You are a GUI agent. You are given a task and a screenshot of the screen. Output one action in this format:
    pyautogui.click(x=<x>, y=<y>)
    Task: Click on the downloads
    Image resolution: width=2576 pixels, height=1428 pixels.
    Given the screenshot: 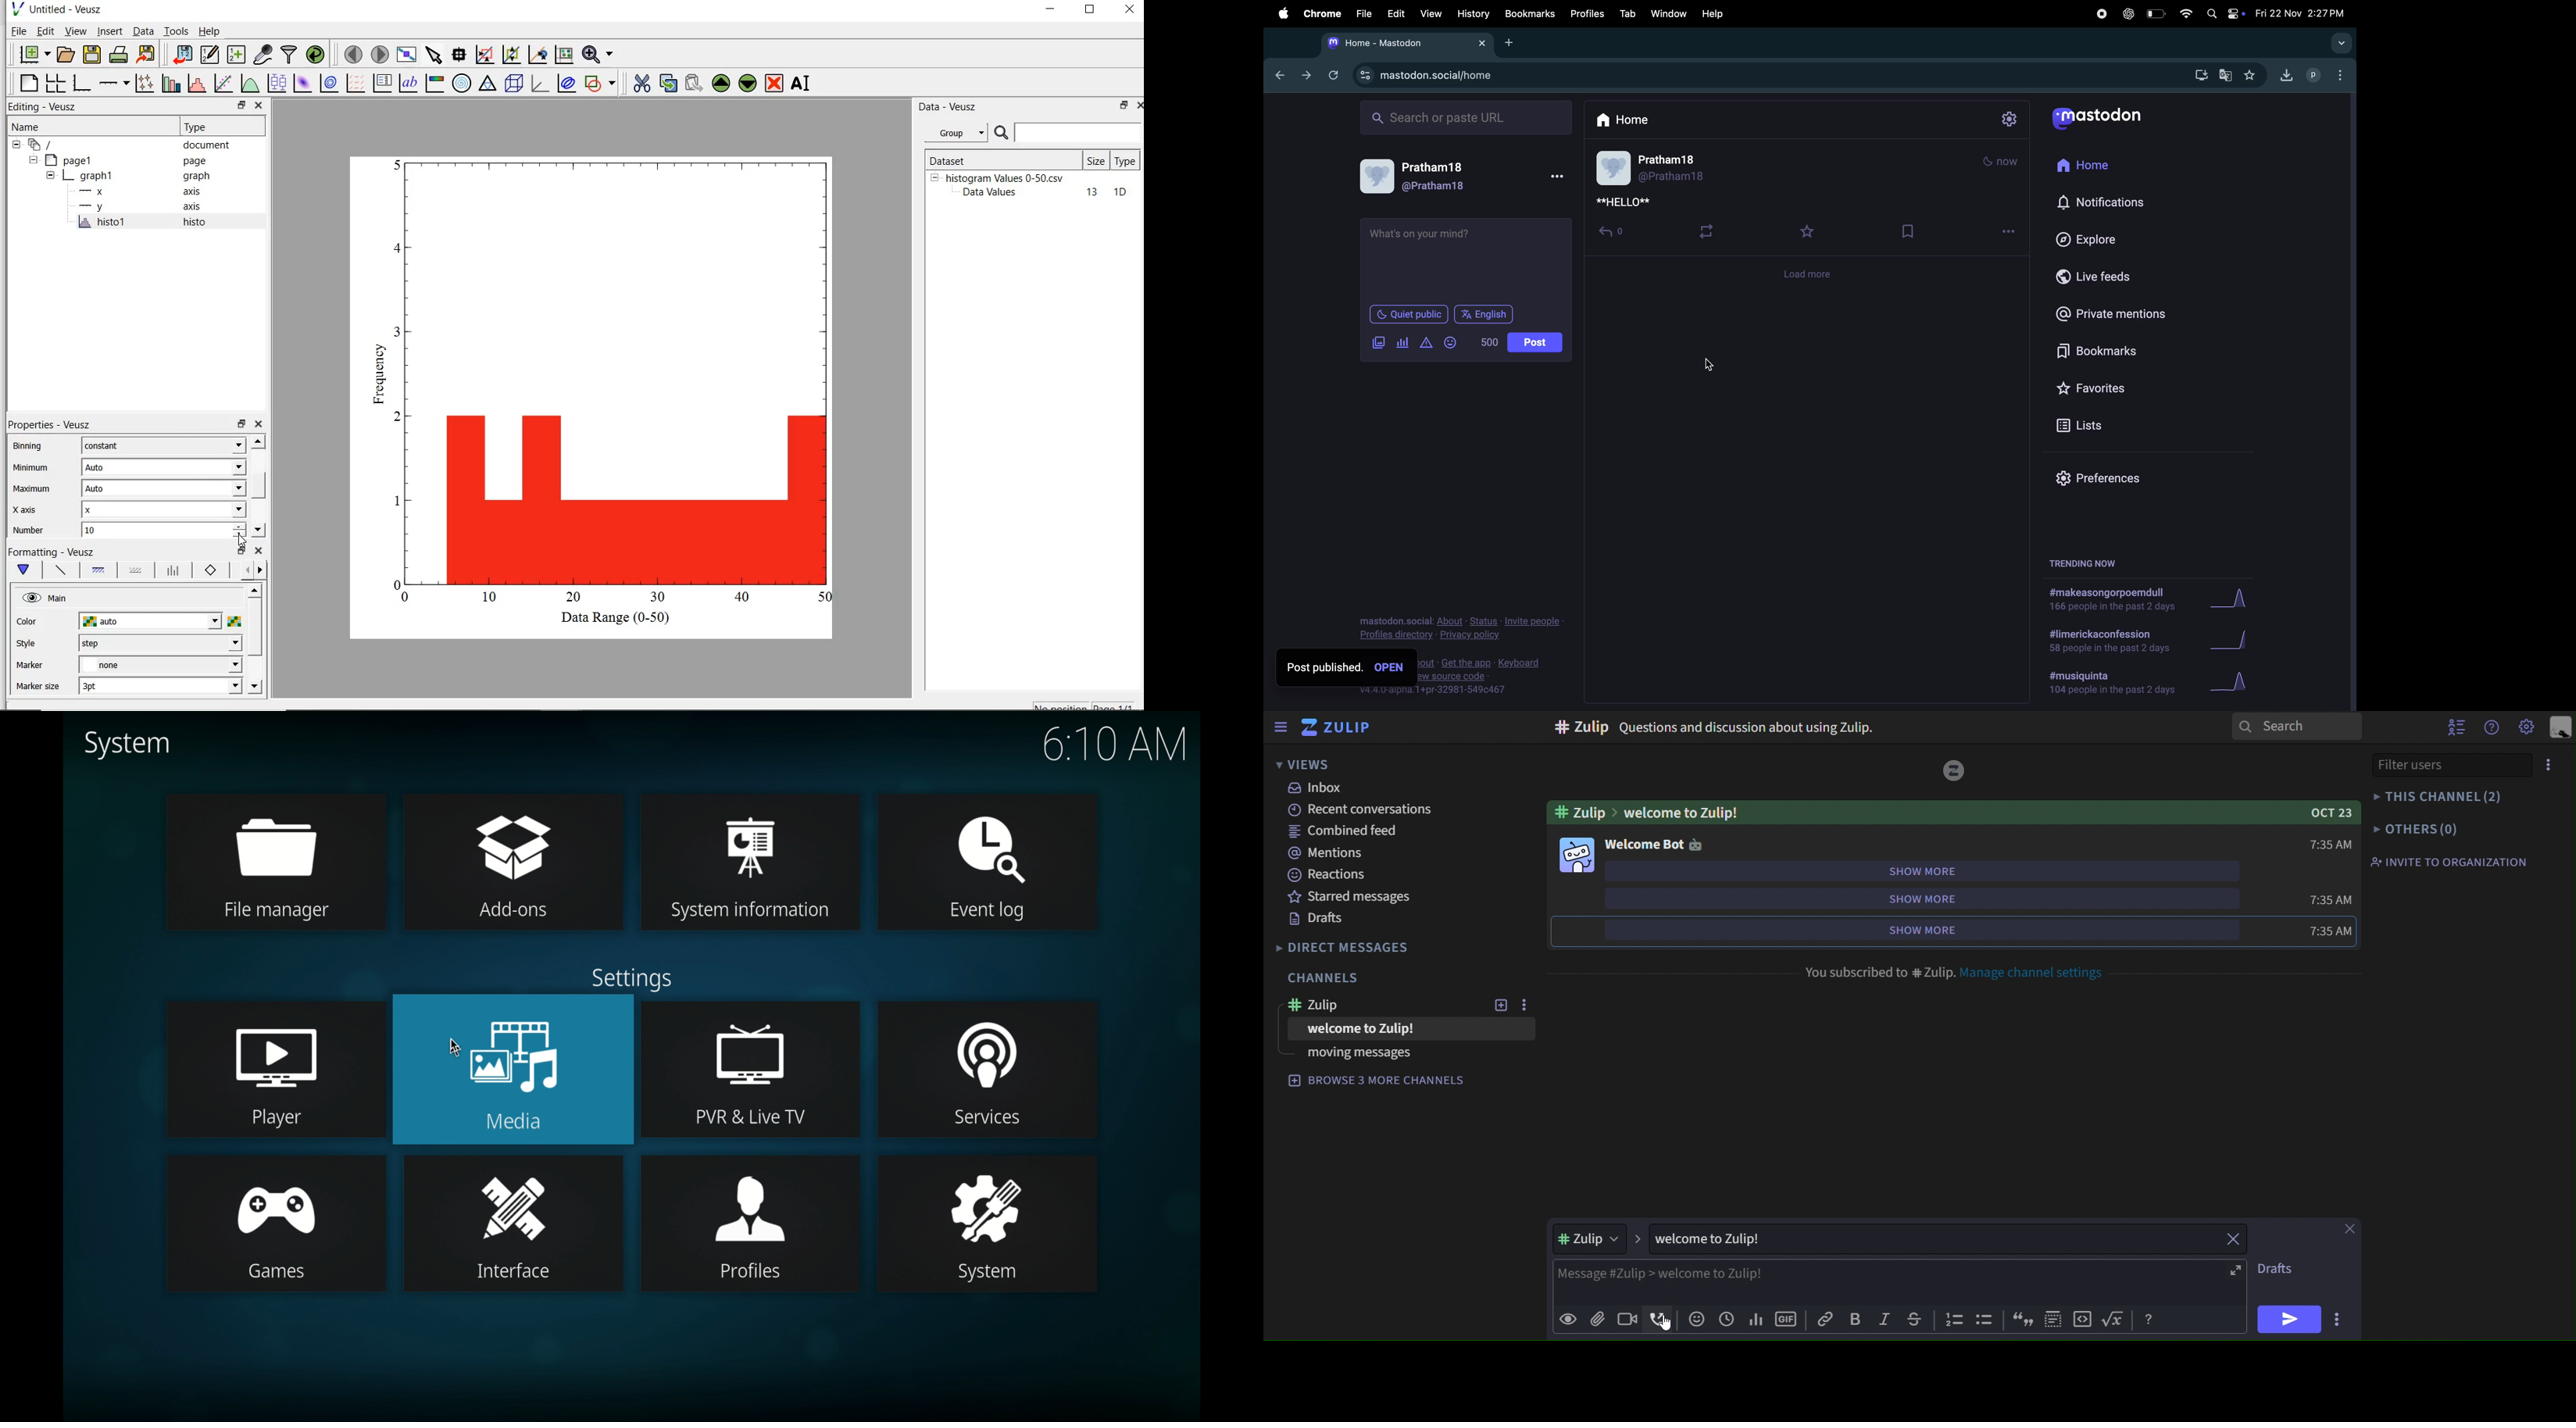 What is the action you would take?
    pyautogui.click(x=2201, y=73)
    